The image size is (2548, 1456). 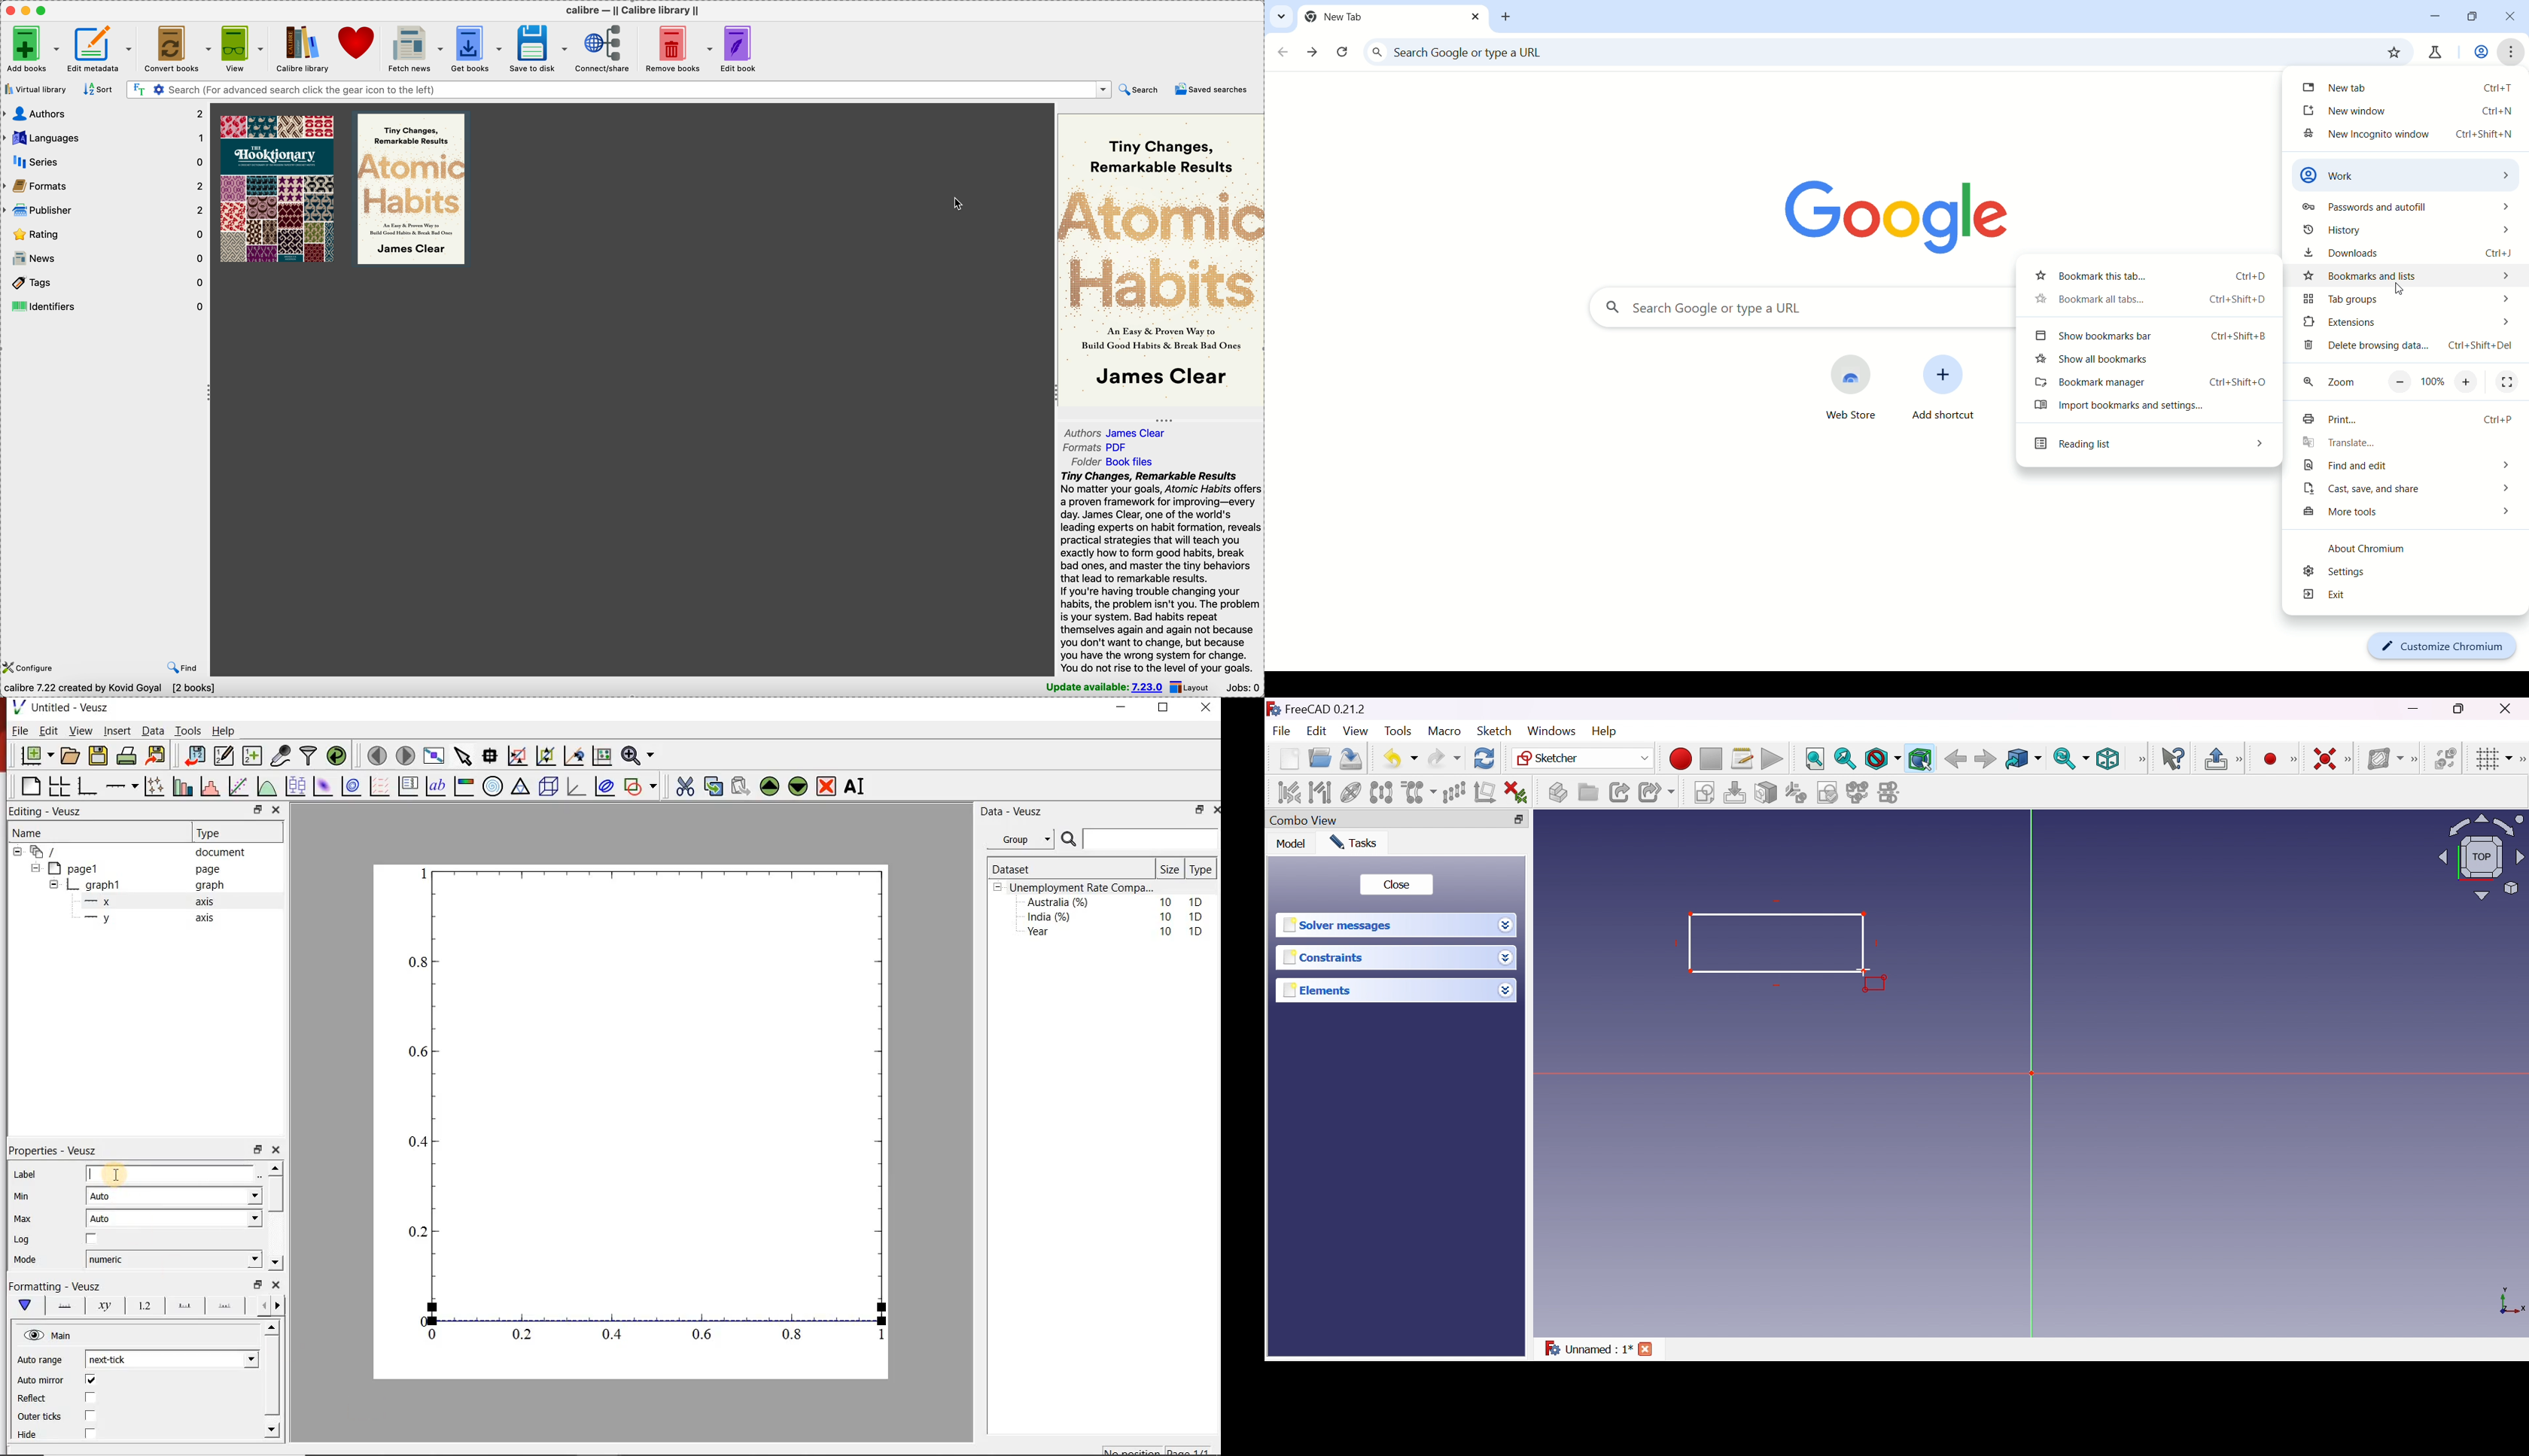 What do you see at coordinates (2071, 760) in the screenshot?
I see `Sync view` at bounding box center [2071, 760].